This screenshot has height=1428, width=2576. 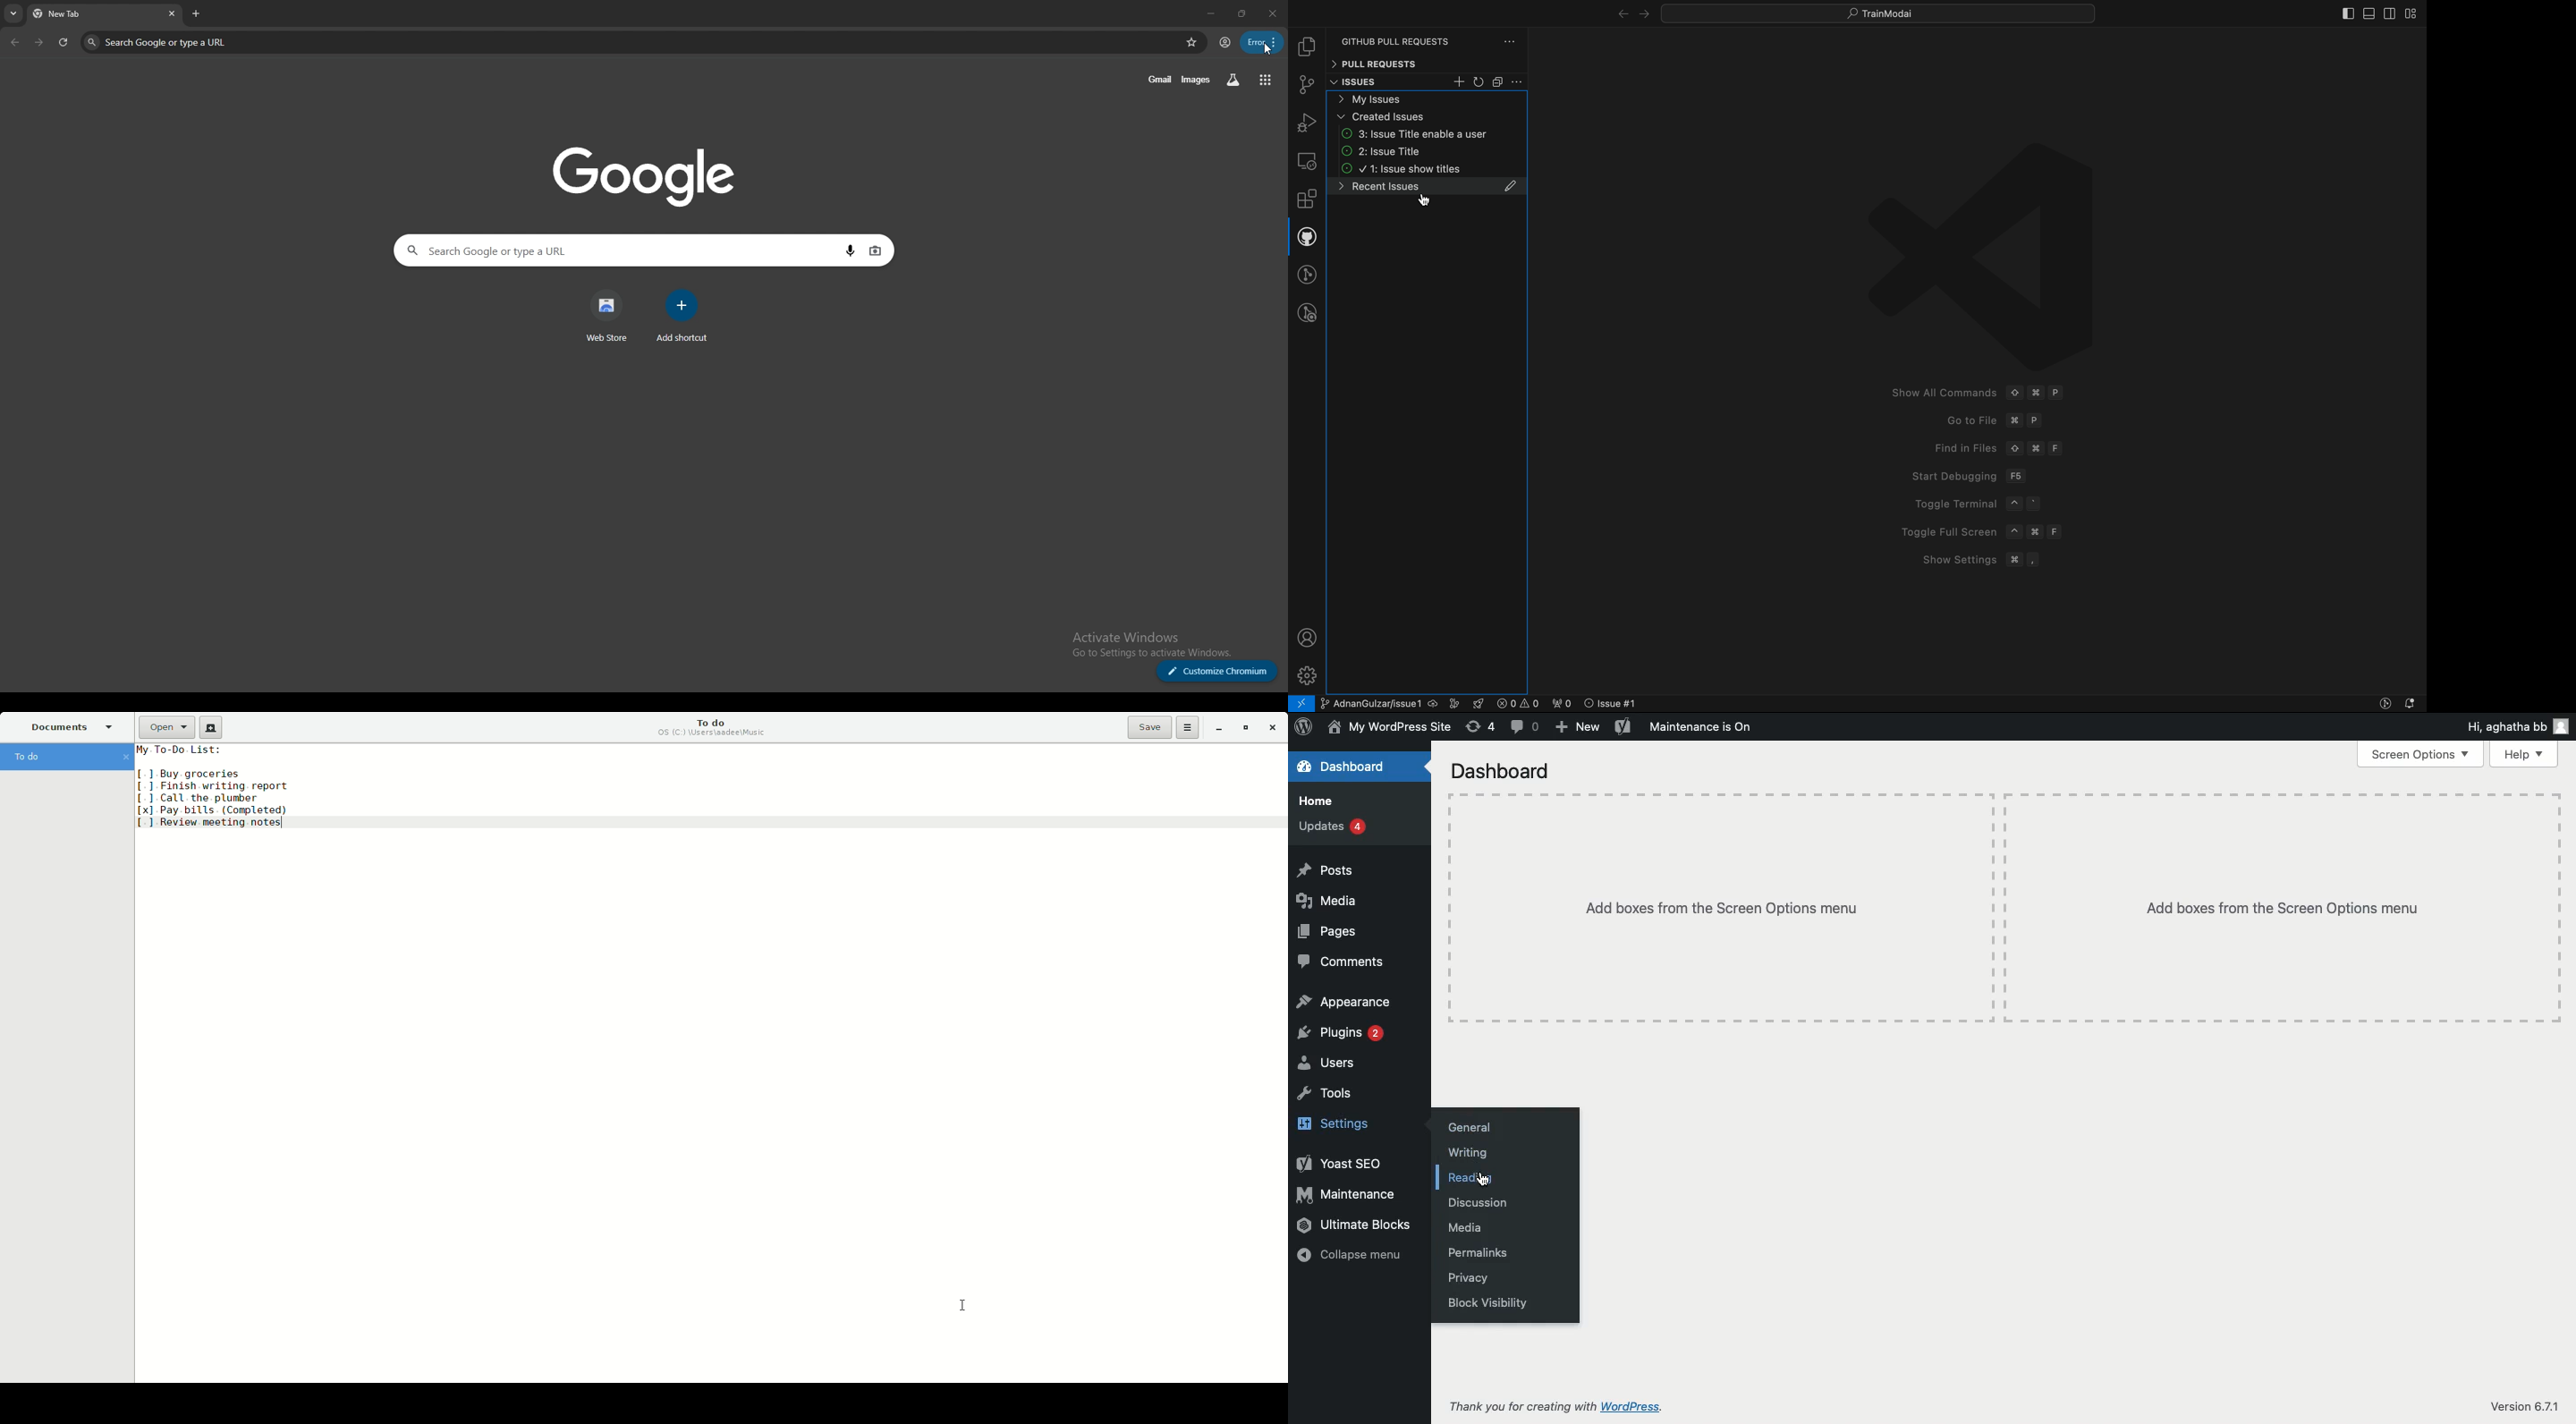 What do you see at coordinates (1335, 1124) in the screenshot?
I see `settings` at bounding box center [1335, 1124].